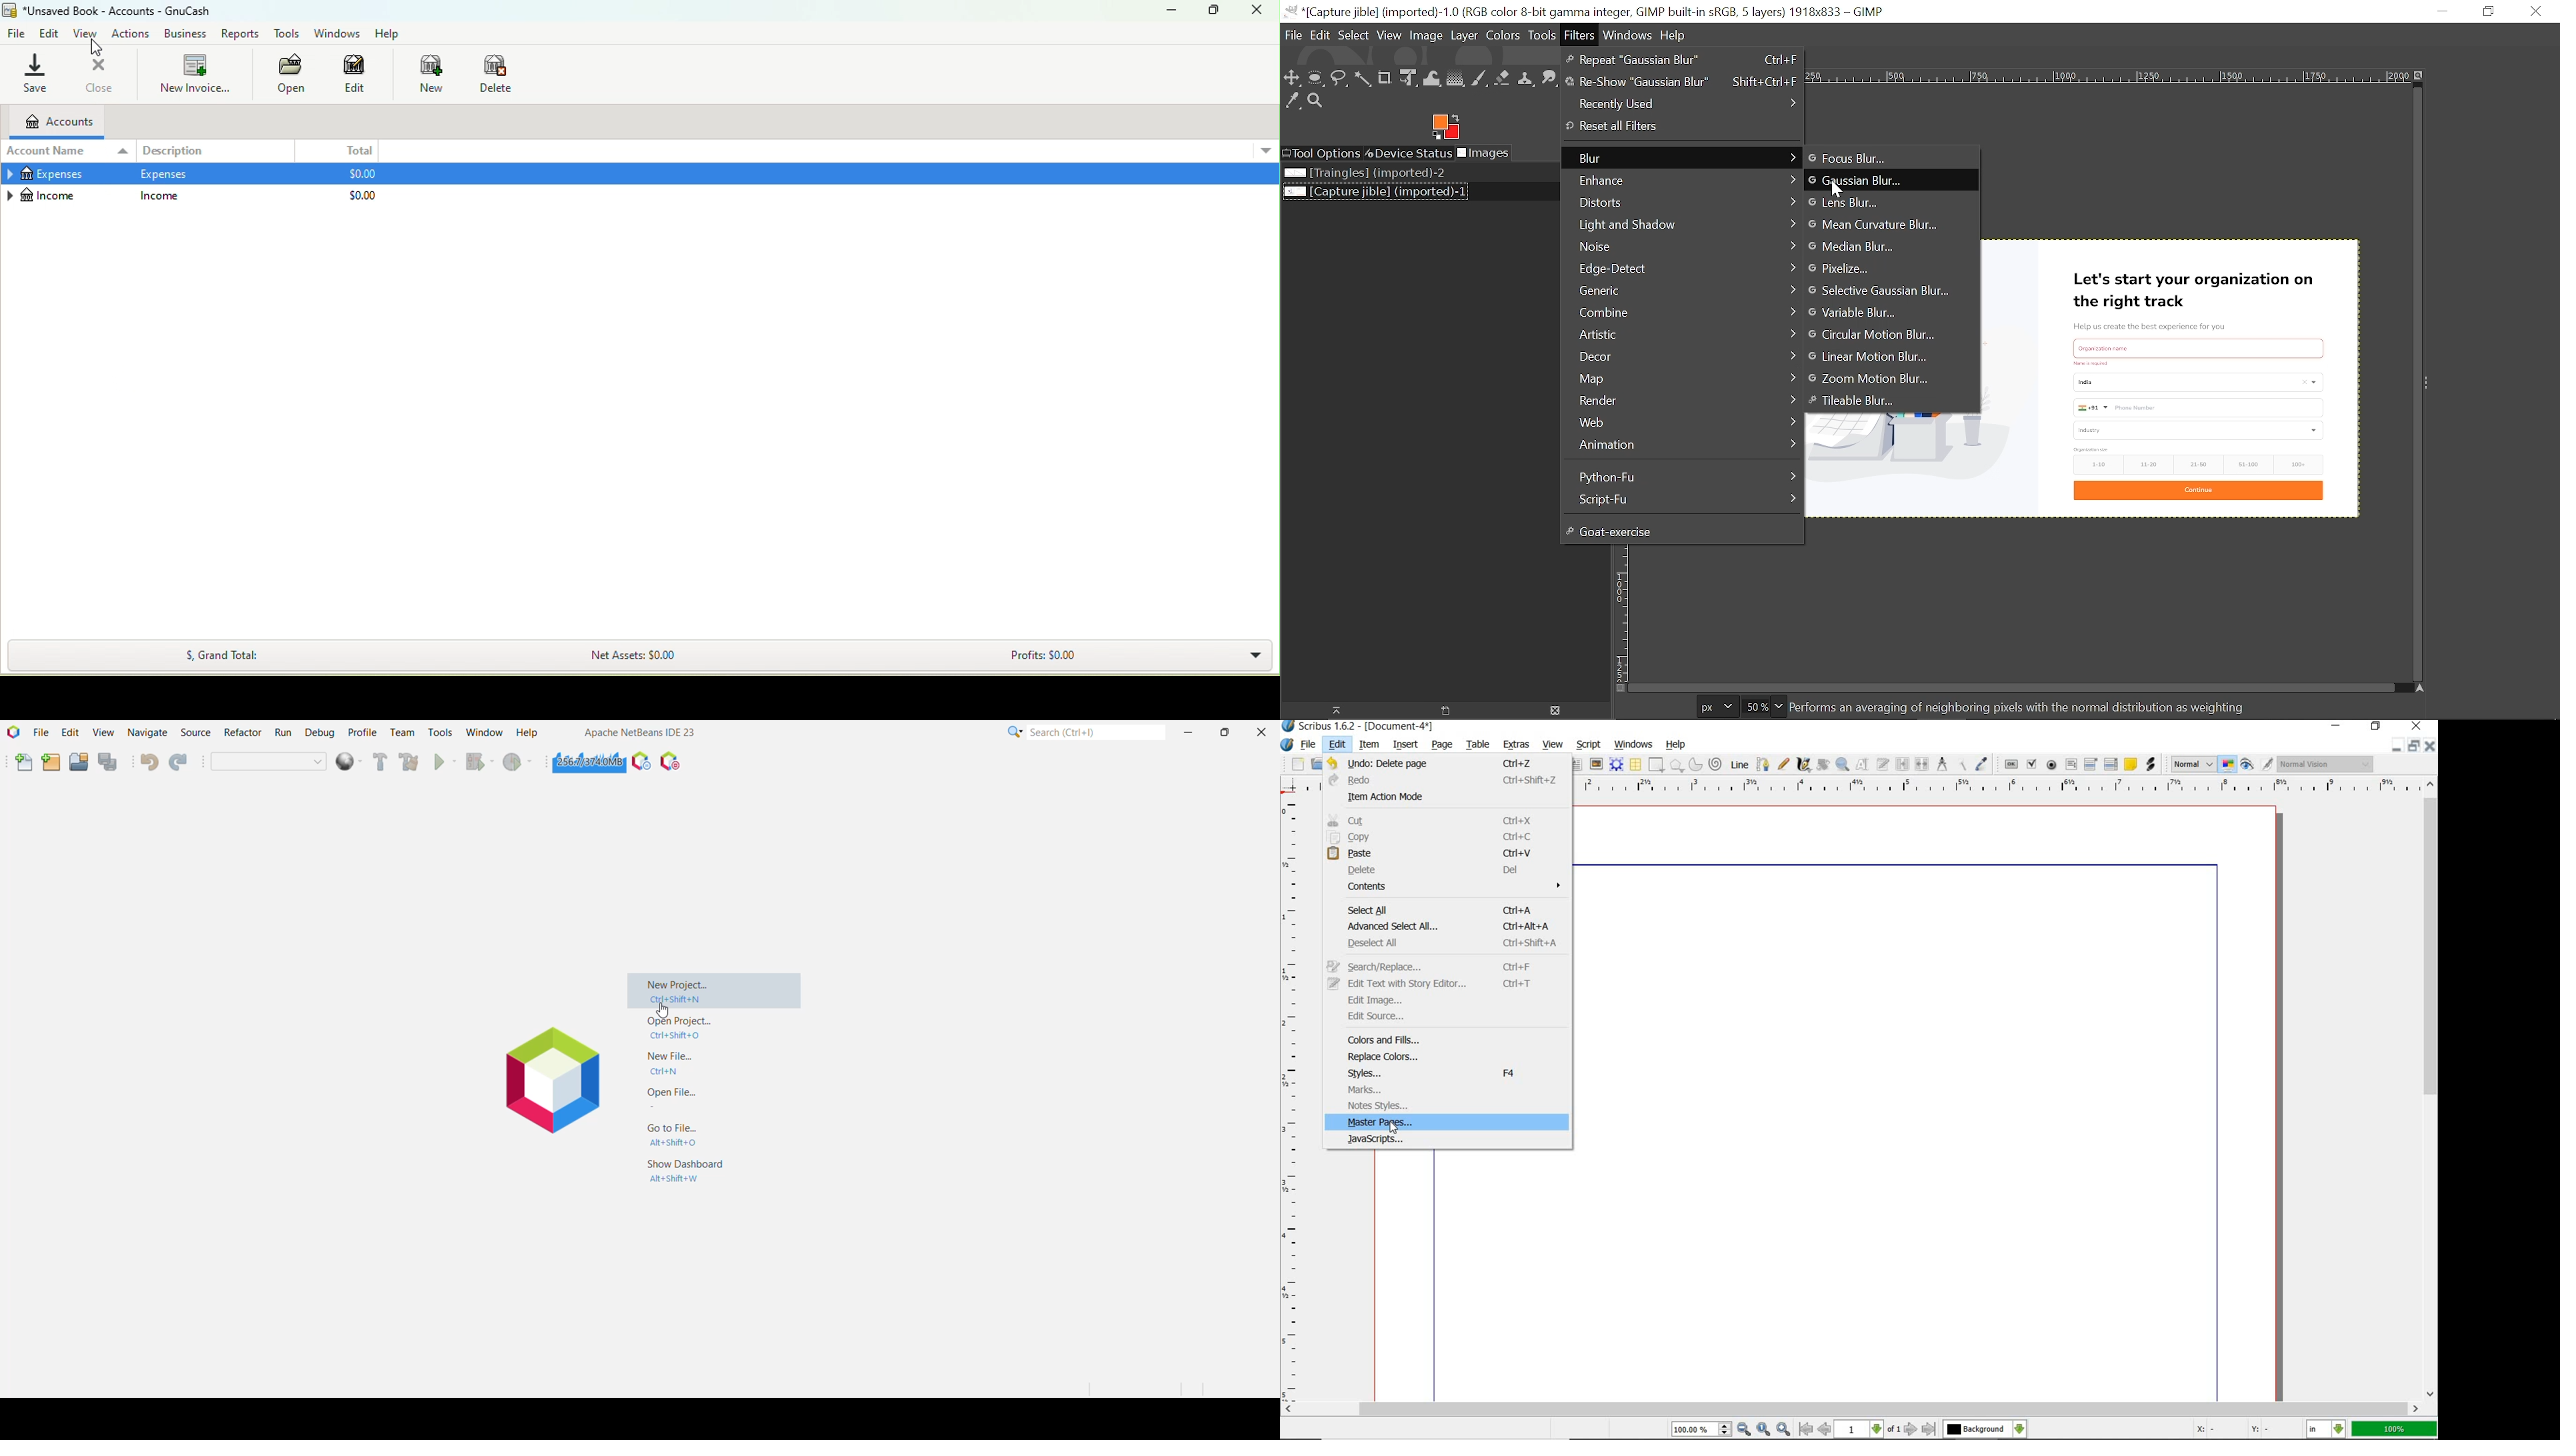  I want to click on Expenses, so click(52, 174).